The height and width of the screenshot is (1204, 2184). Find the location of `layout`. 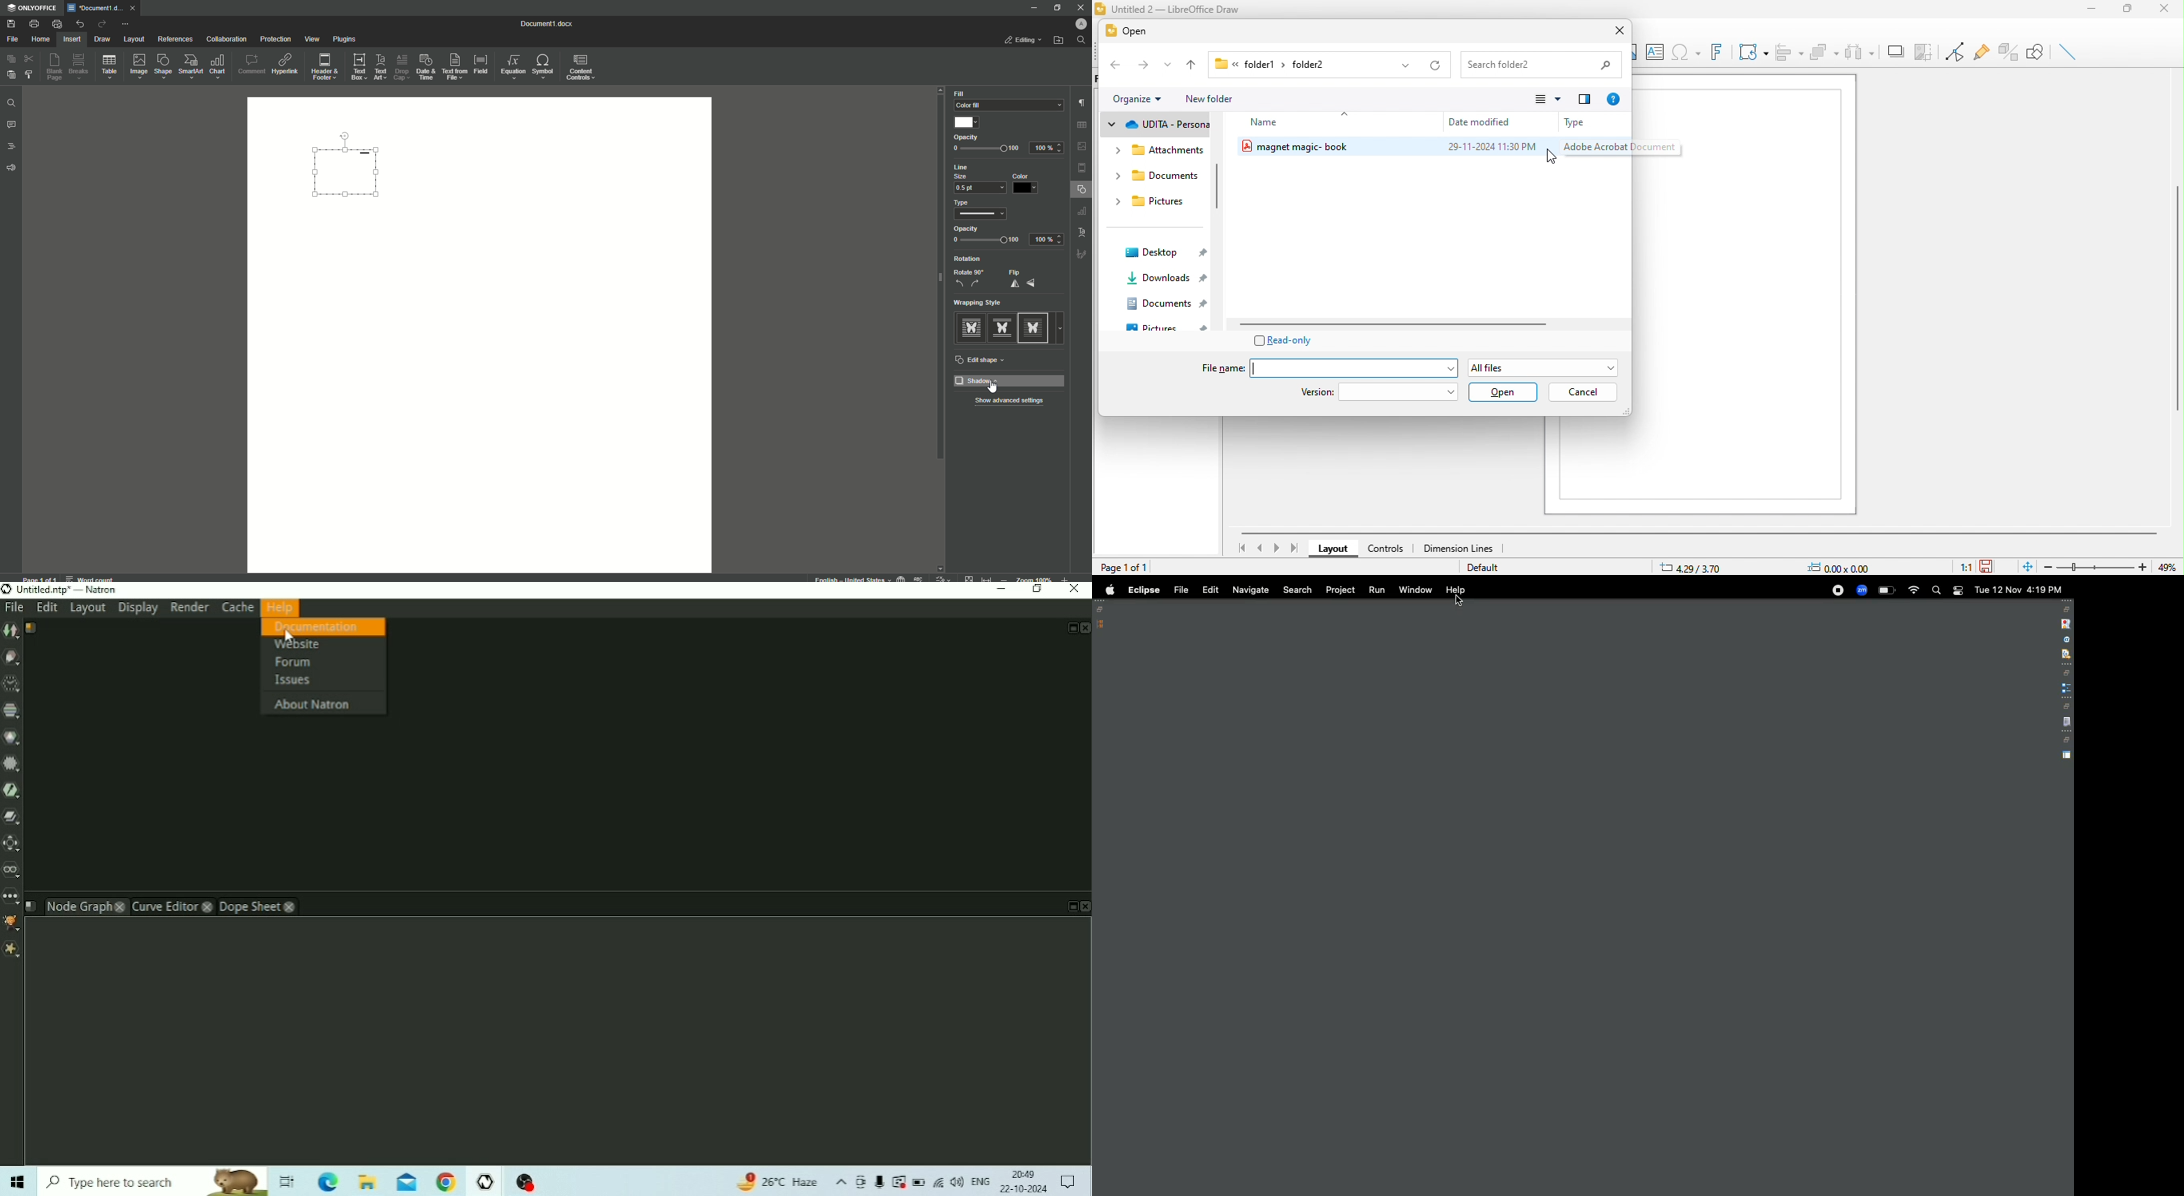

layout is located at coordinates (1333, 548).